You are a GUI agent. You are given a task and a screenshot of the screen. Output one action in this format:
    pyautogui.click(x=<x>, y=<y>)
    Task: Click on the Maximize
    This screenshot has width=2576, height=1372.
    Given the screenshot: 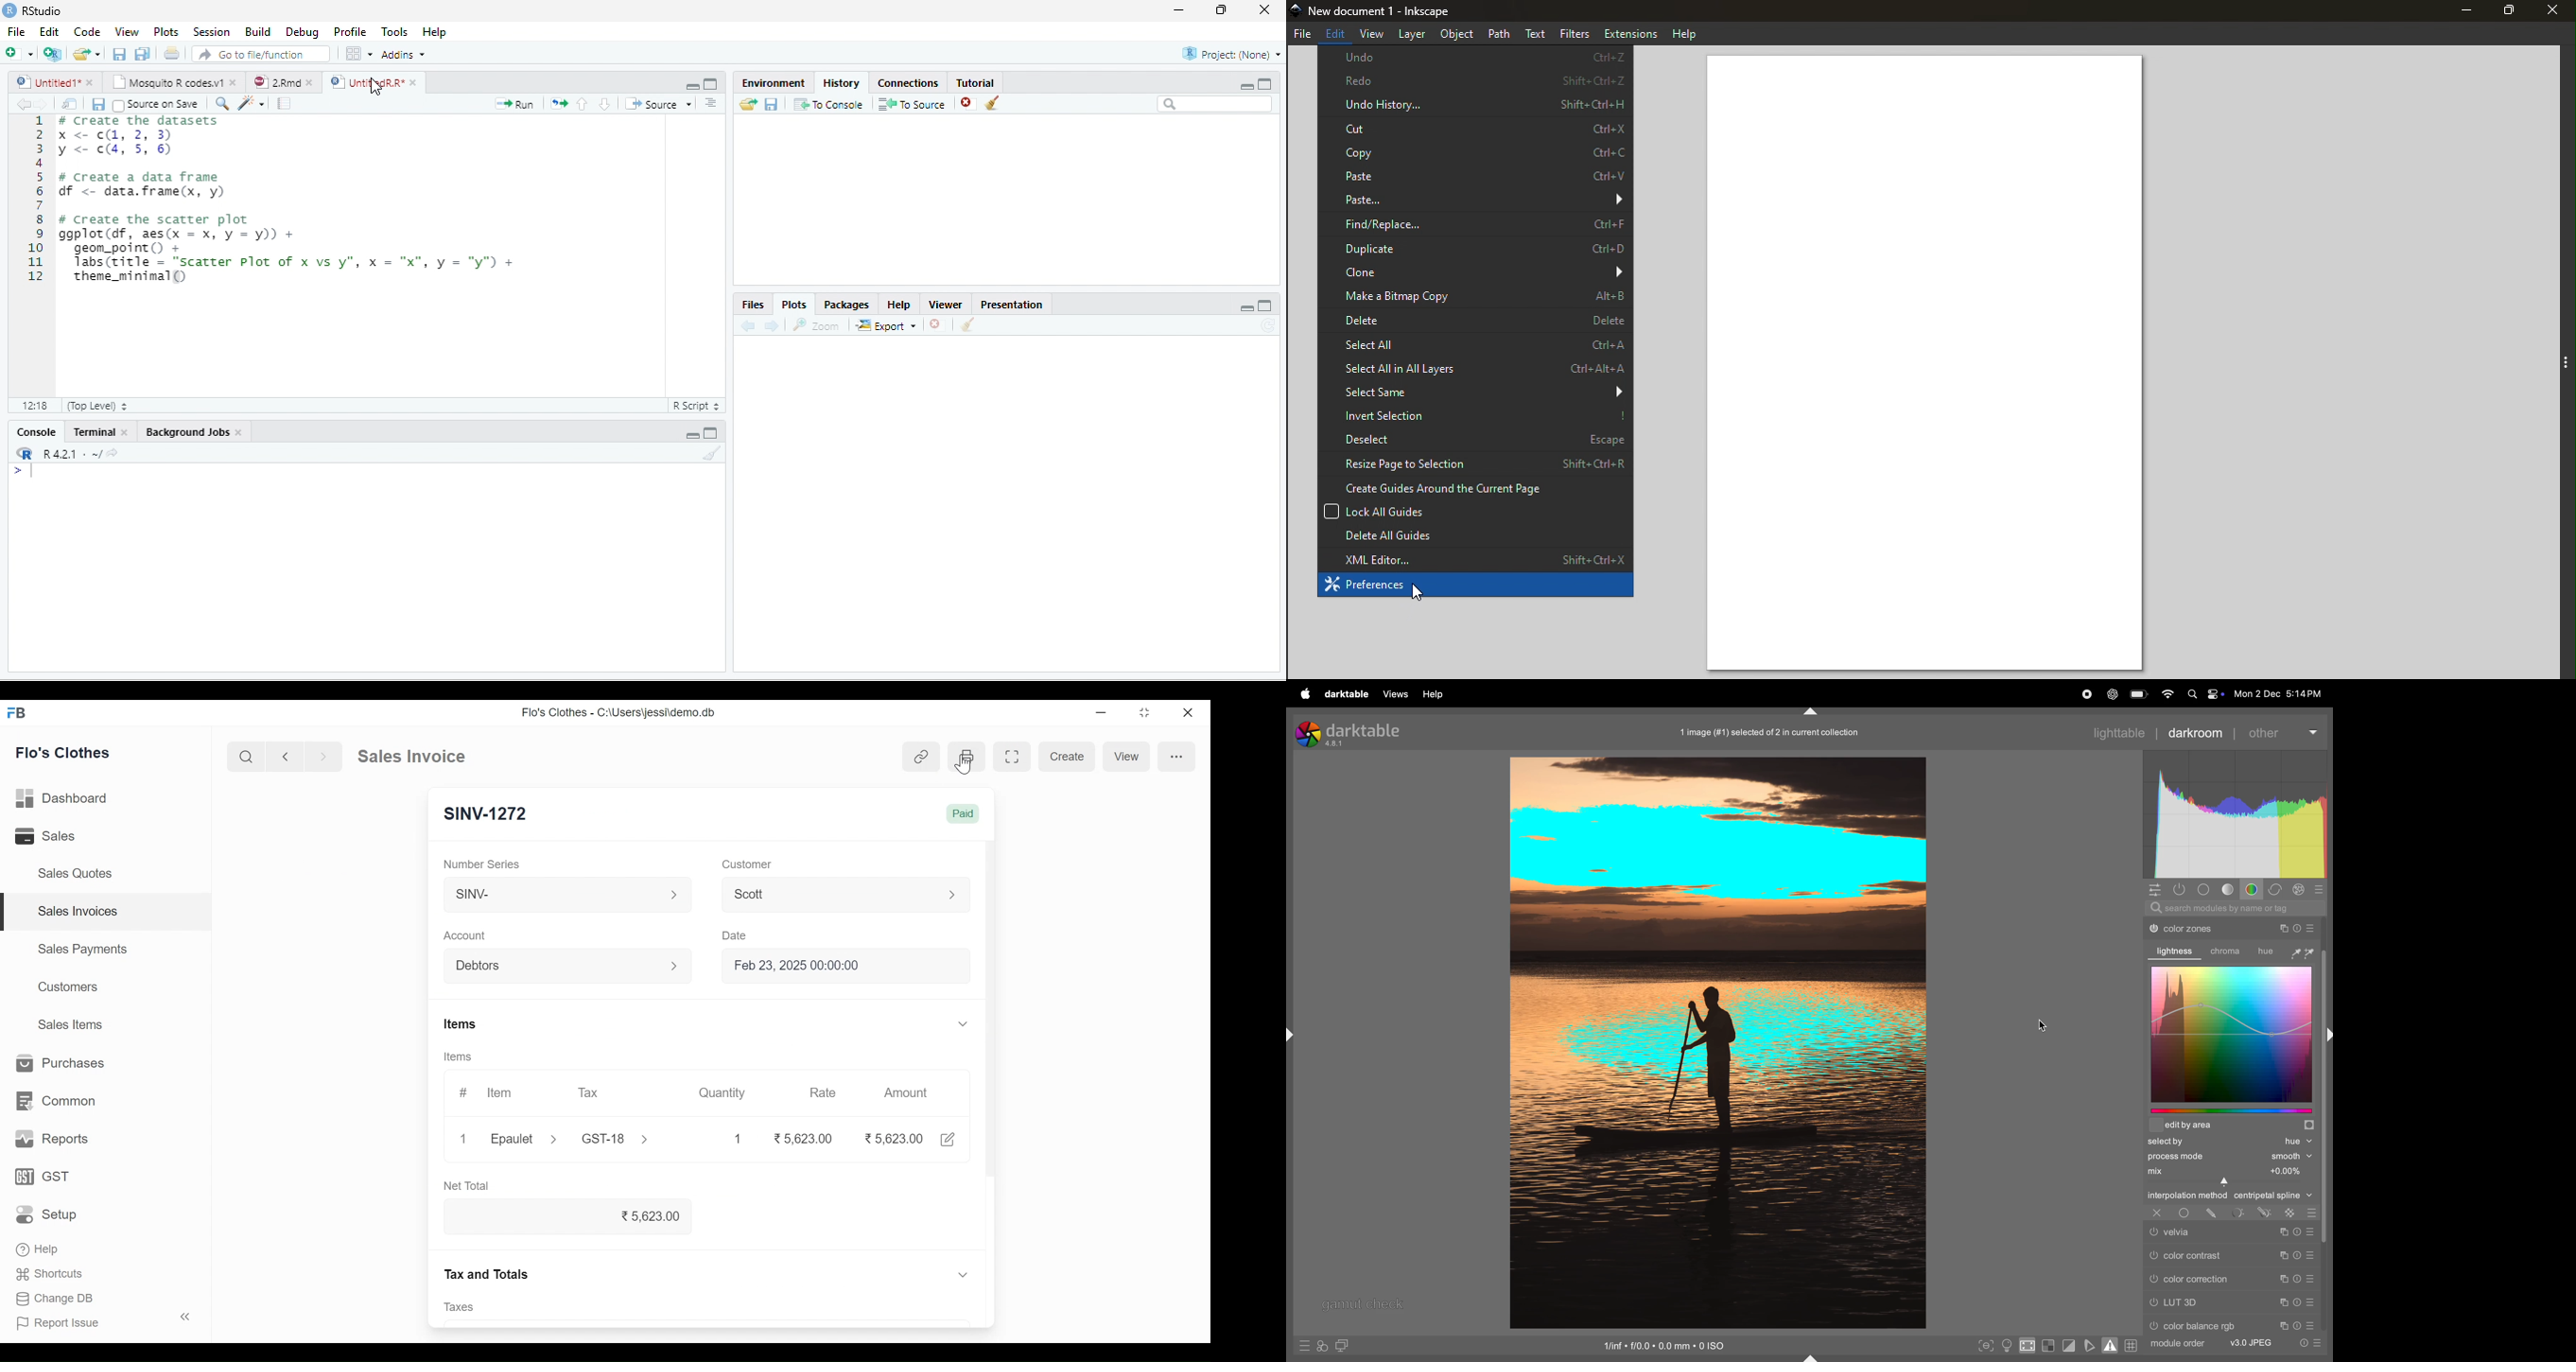 What is the action you would take?
    pyautogui.click(x=711, y=432)
    